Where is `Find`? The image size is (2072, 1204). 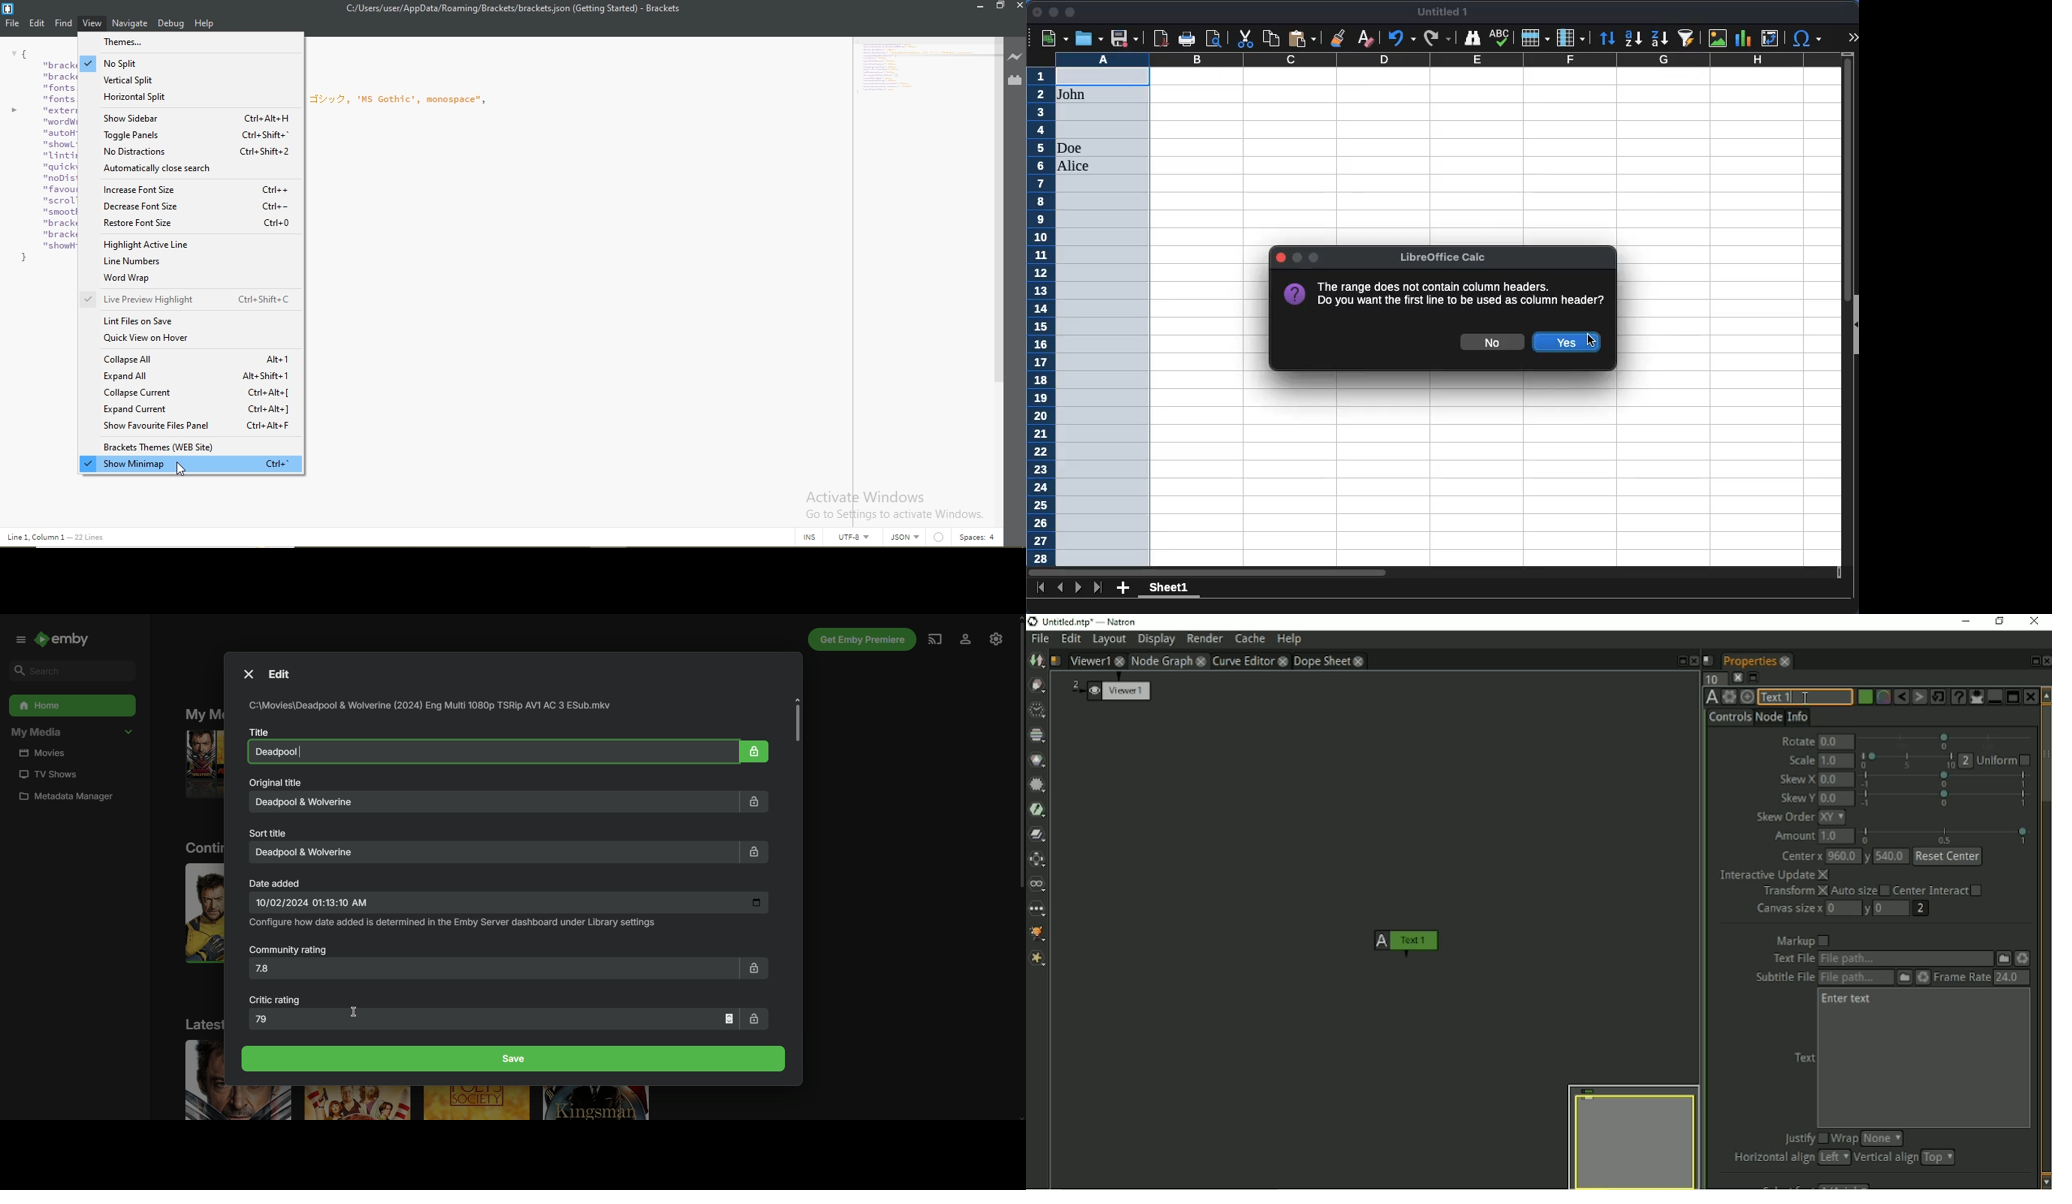 Find is located at coordinates (64, 23).